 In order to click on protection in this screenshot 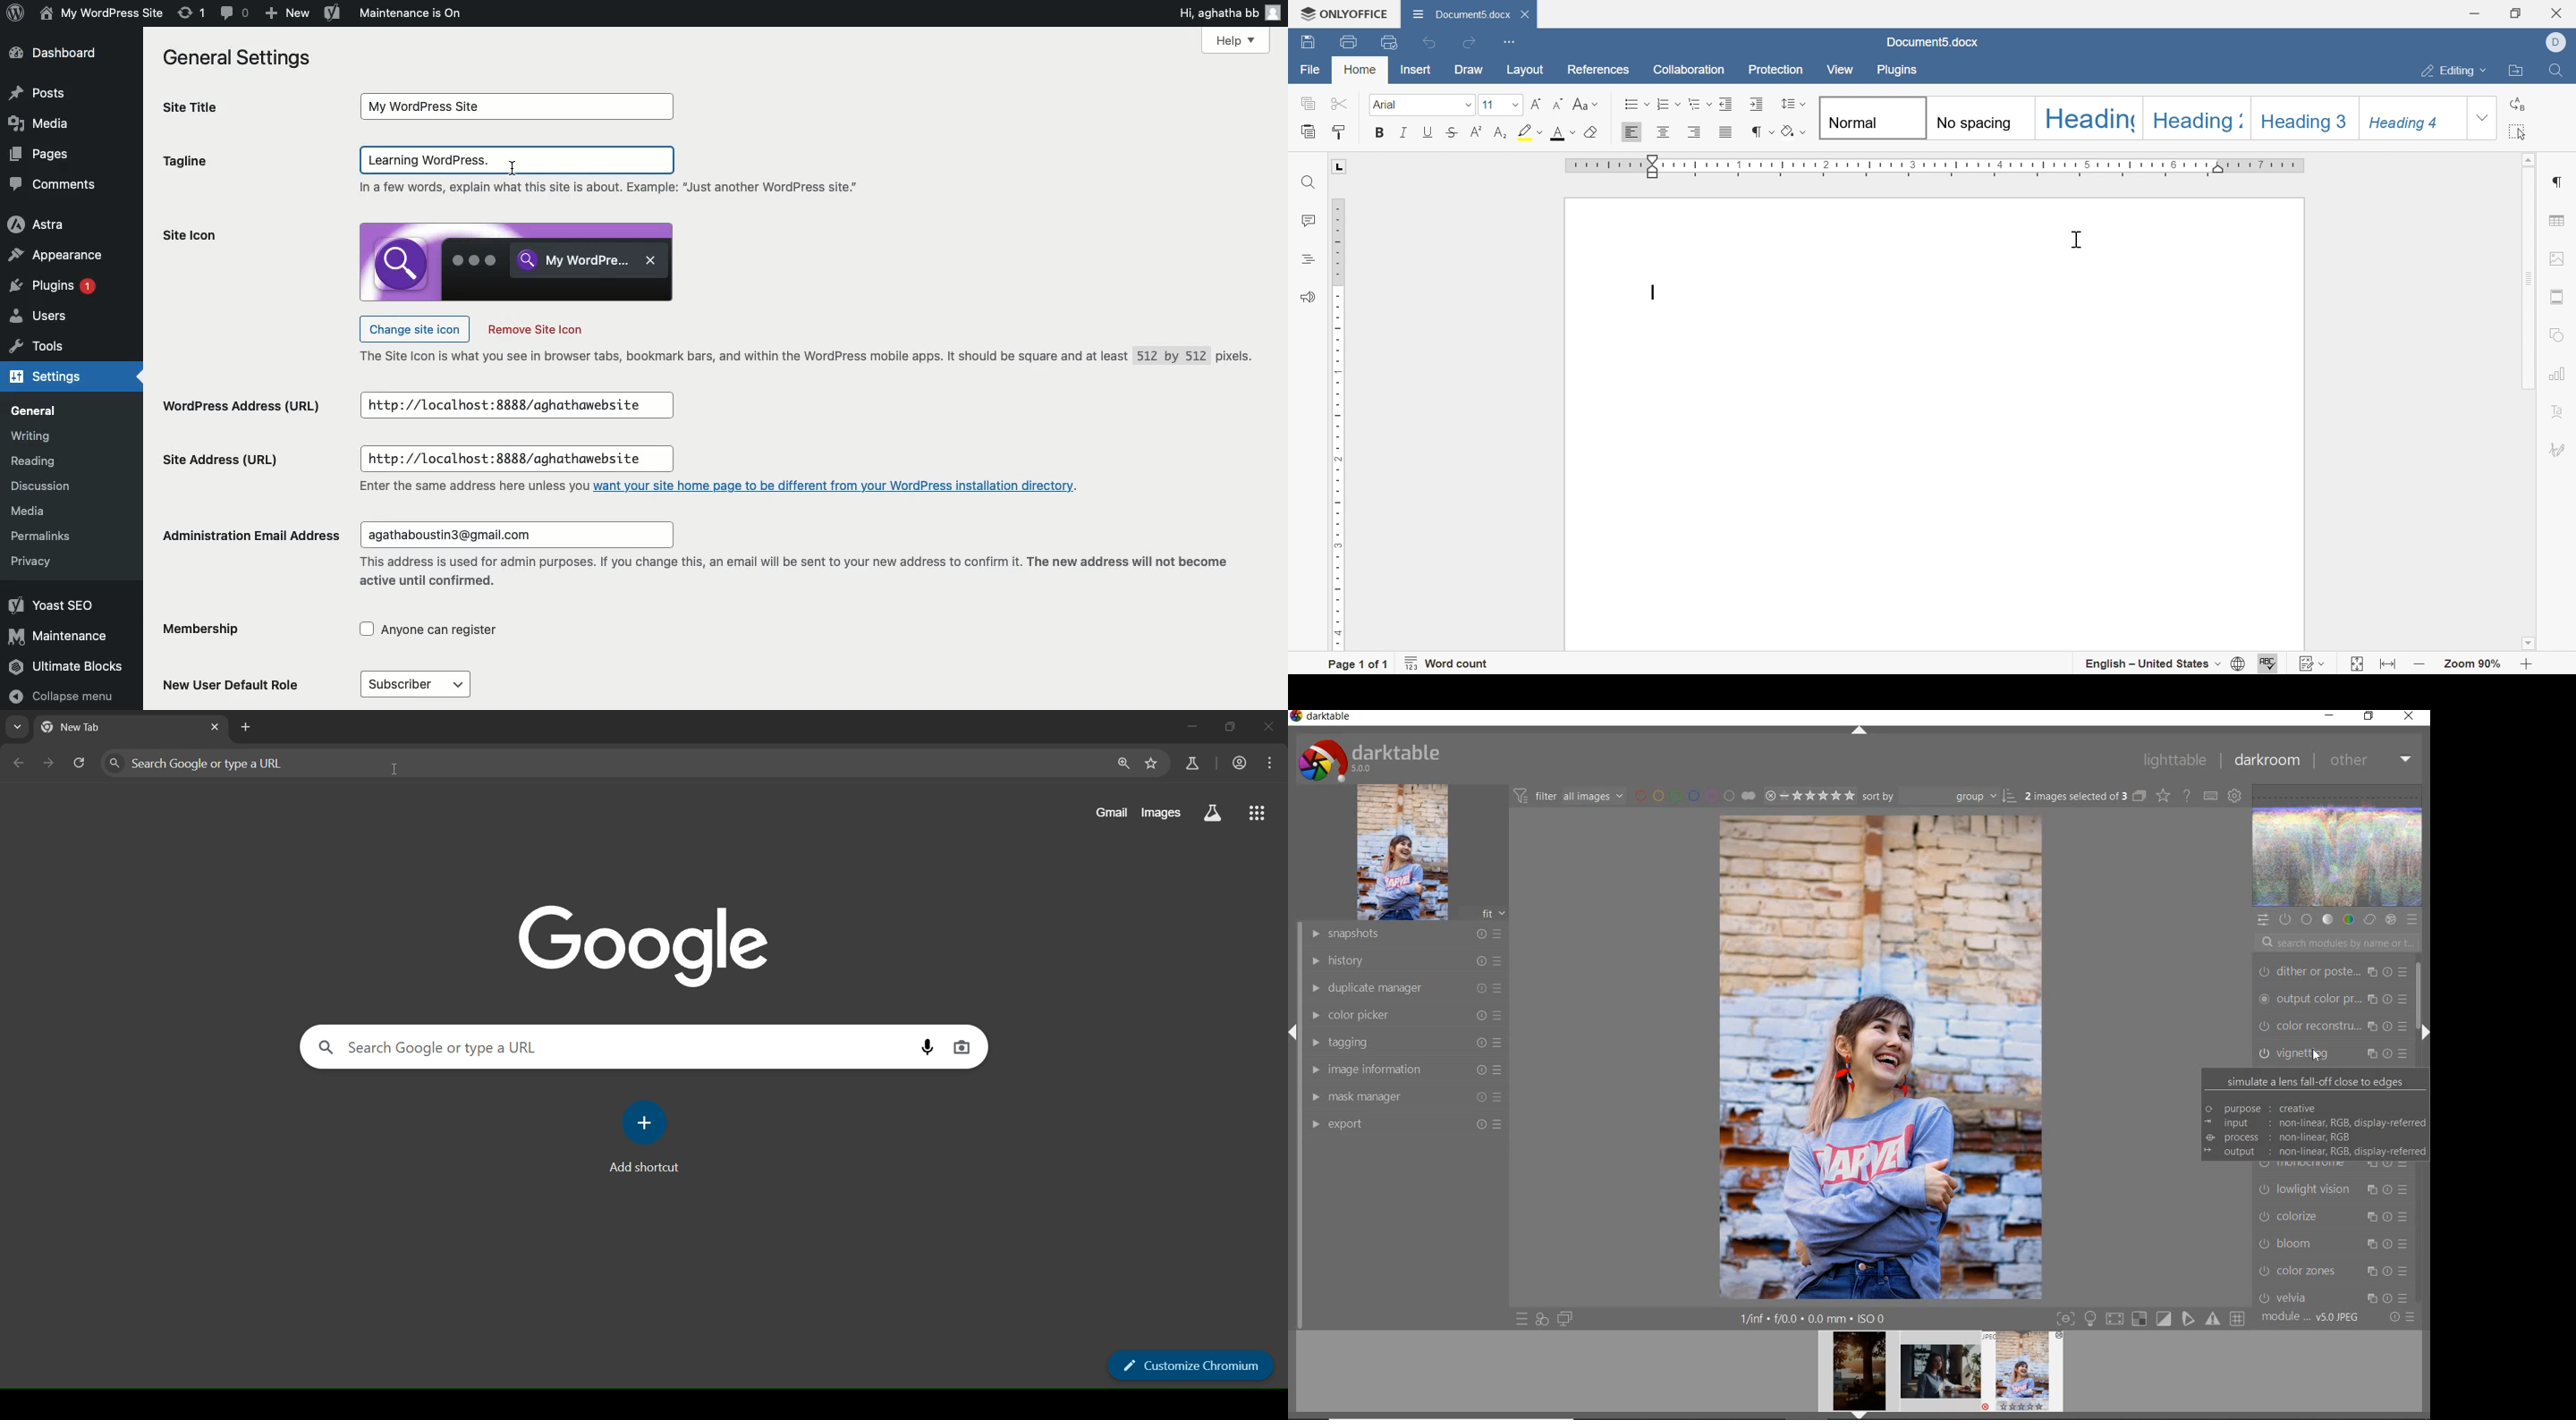, I will do `click(1777, 71)`.